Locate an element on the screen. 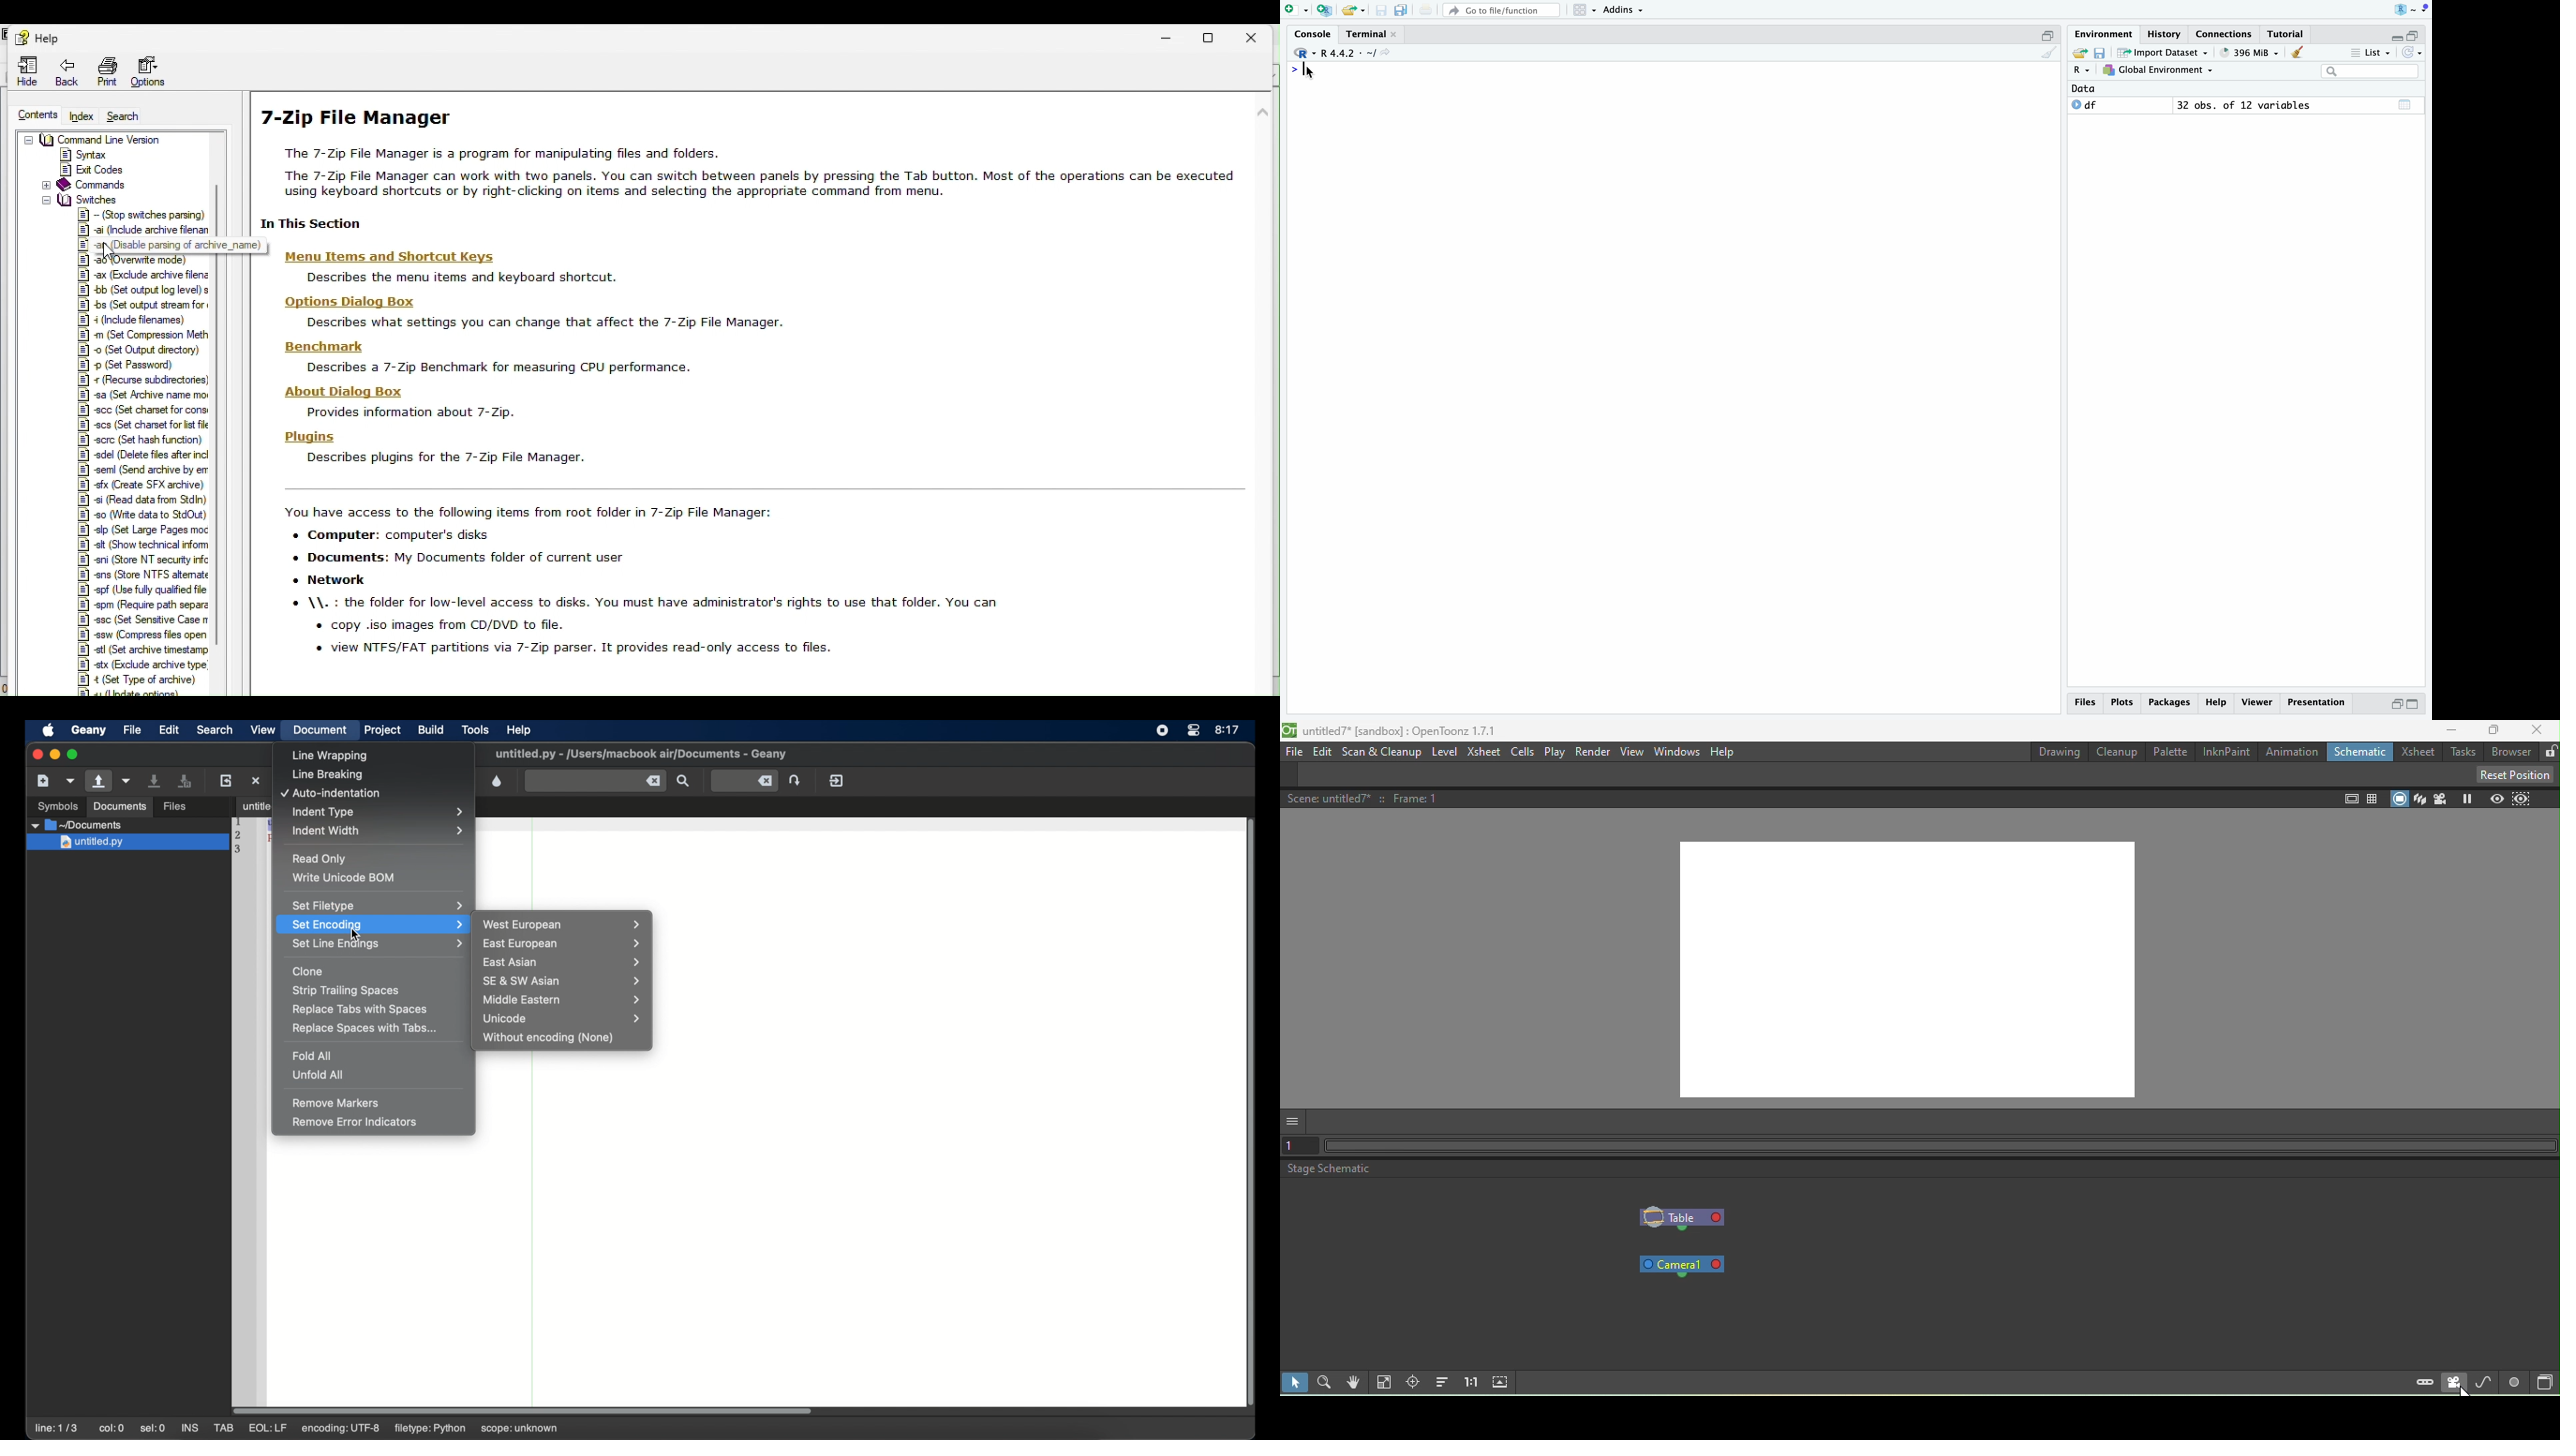 This screenshot has height=1456, width=2576. New motion path is located at coordinates (2483, 1382).